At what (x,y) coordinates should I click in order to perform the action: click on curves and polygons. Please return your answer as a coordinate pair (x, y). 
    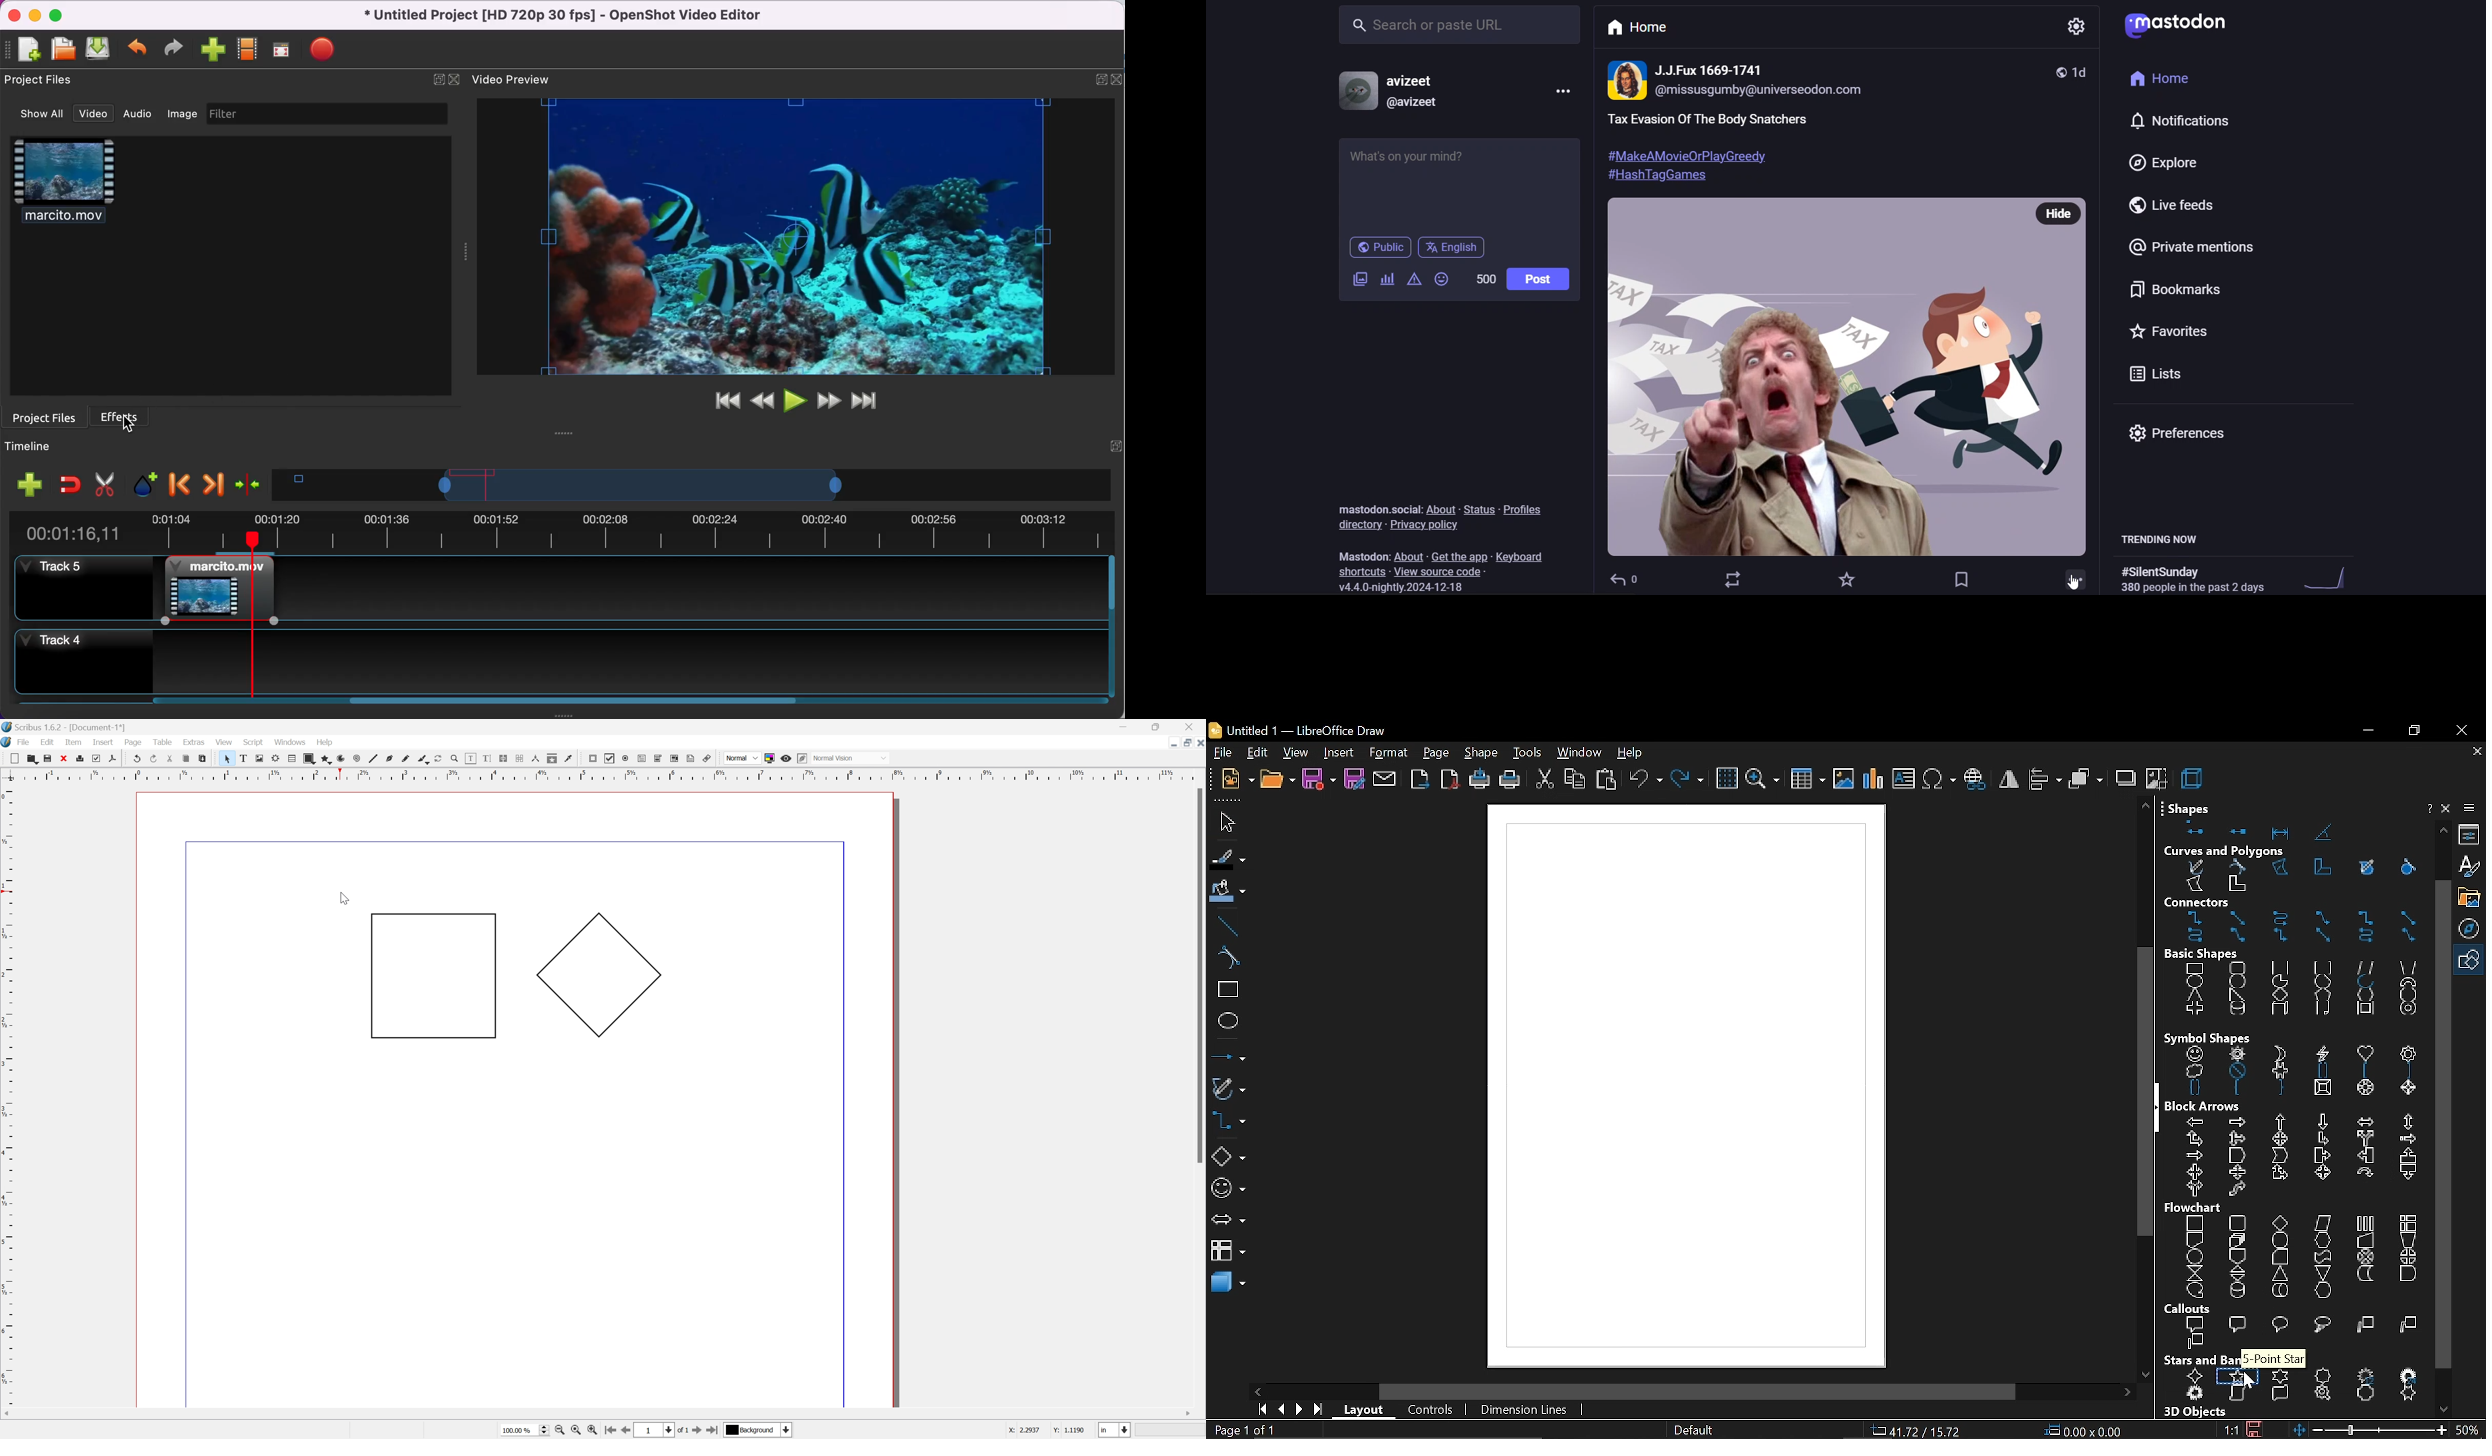
    Looking at the image, I should click on (1229, 1090).